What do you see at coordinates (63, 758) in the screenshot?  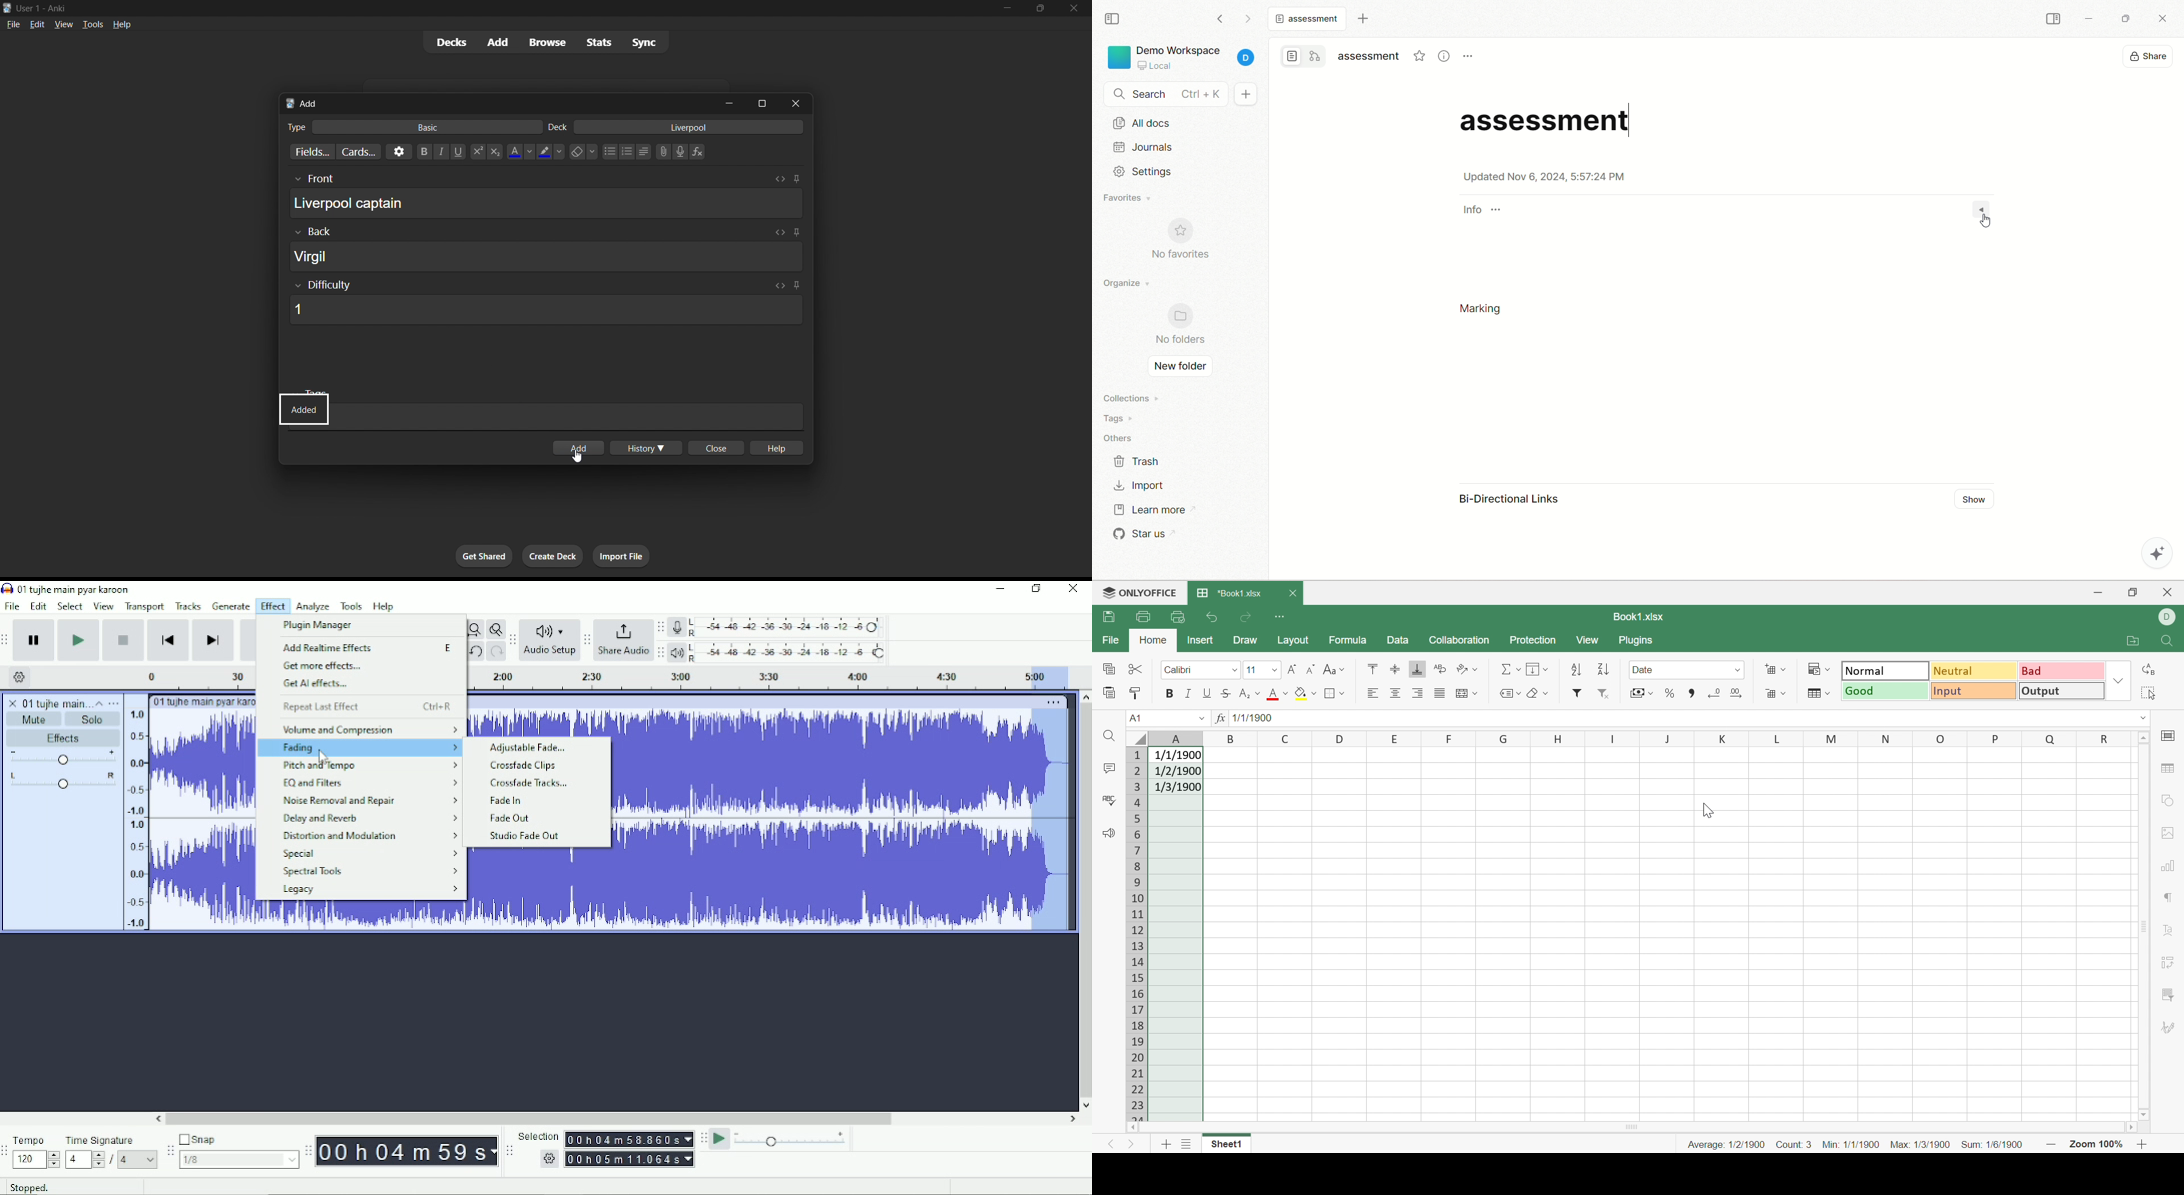 I see `Volume` at bounding box center [63, 758].